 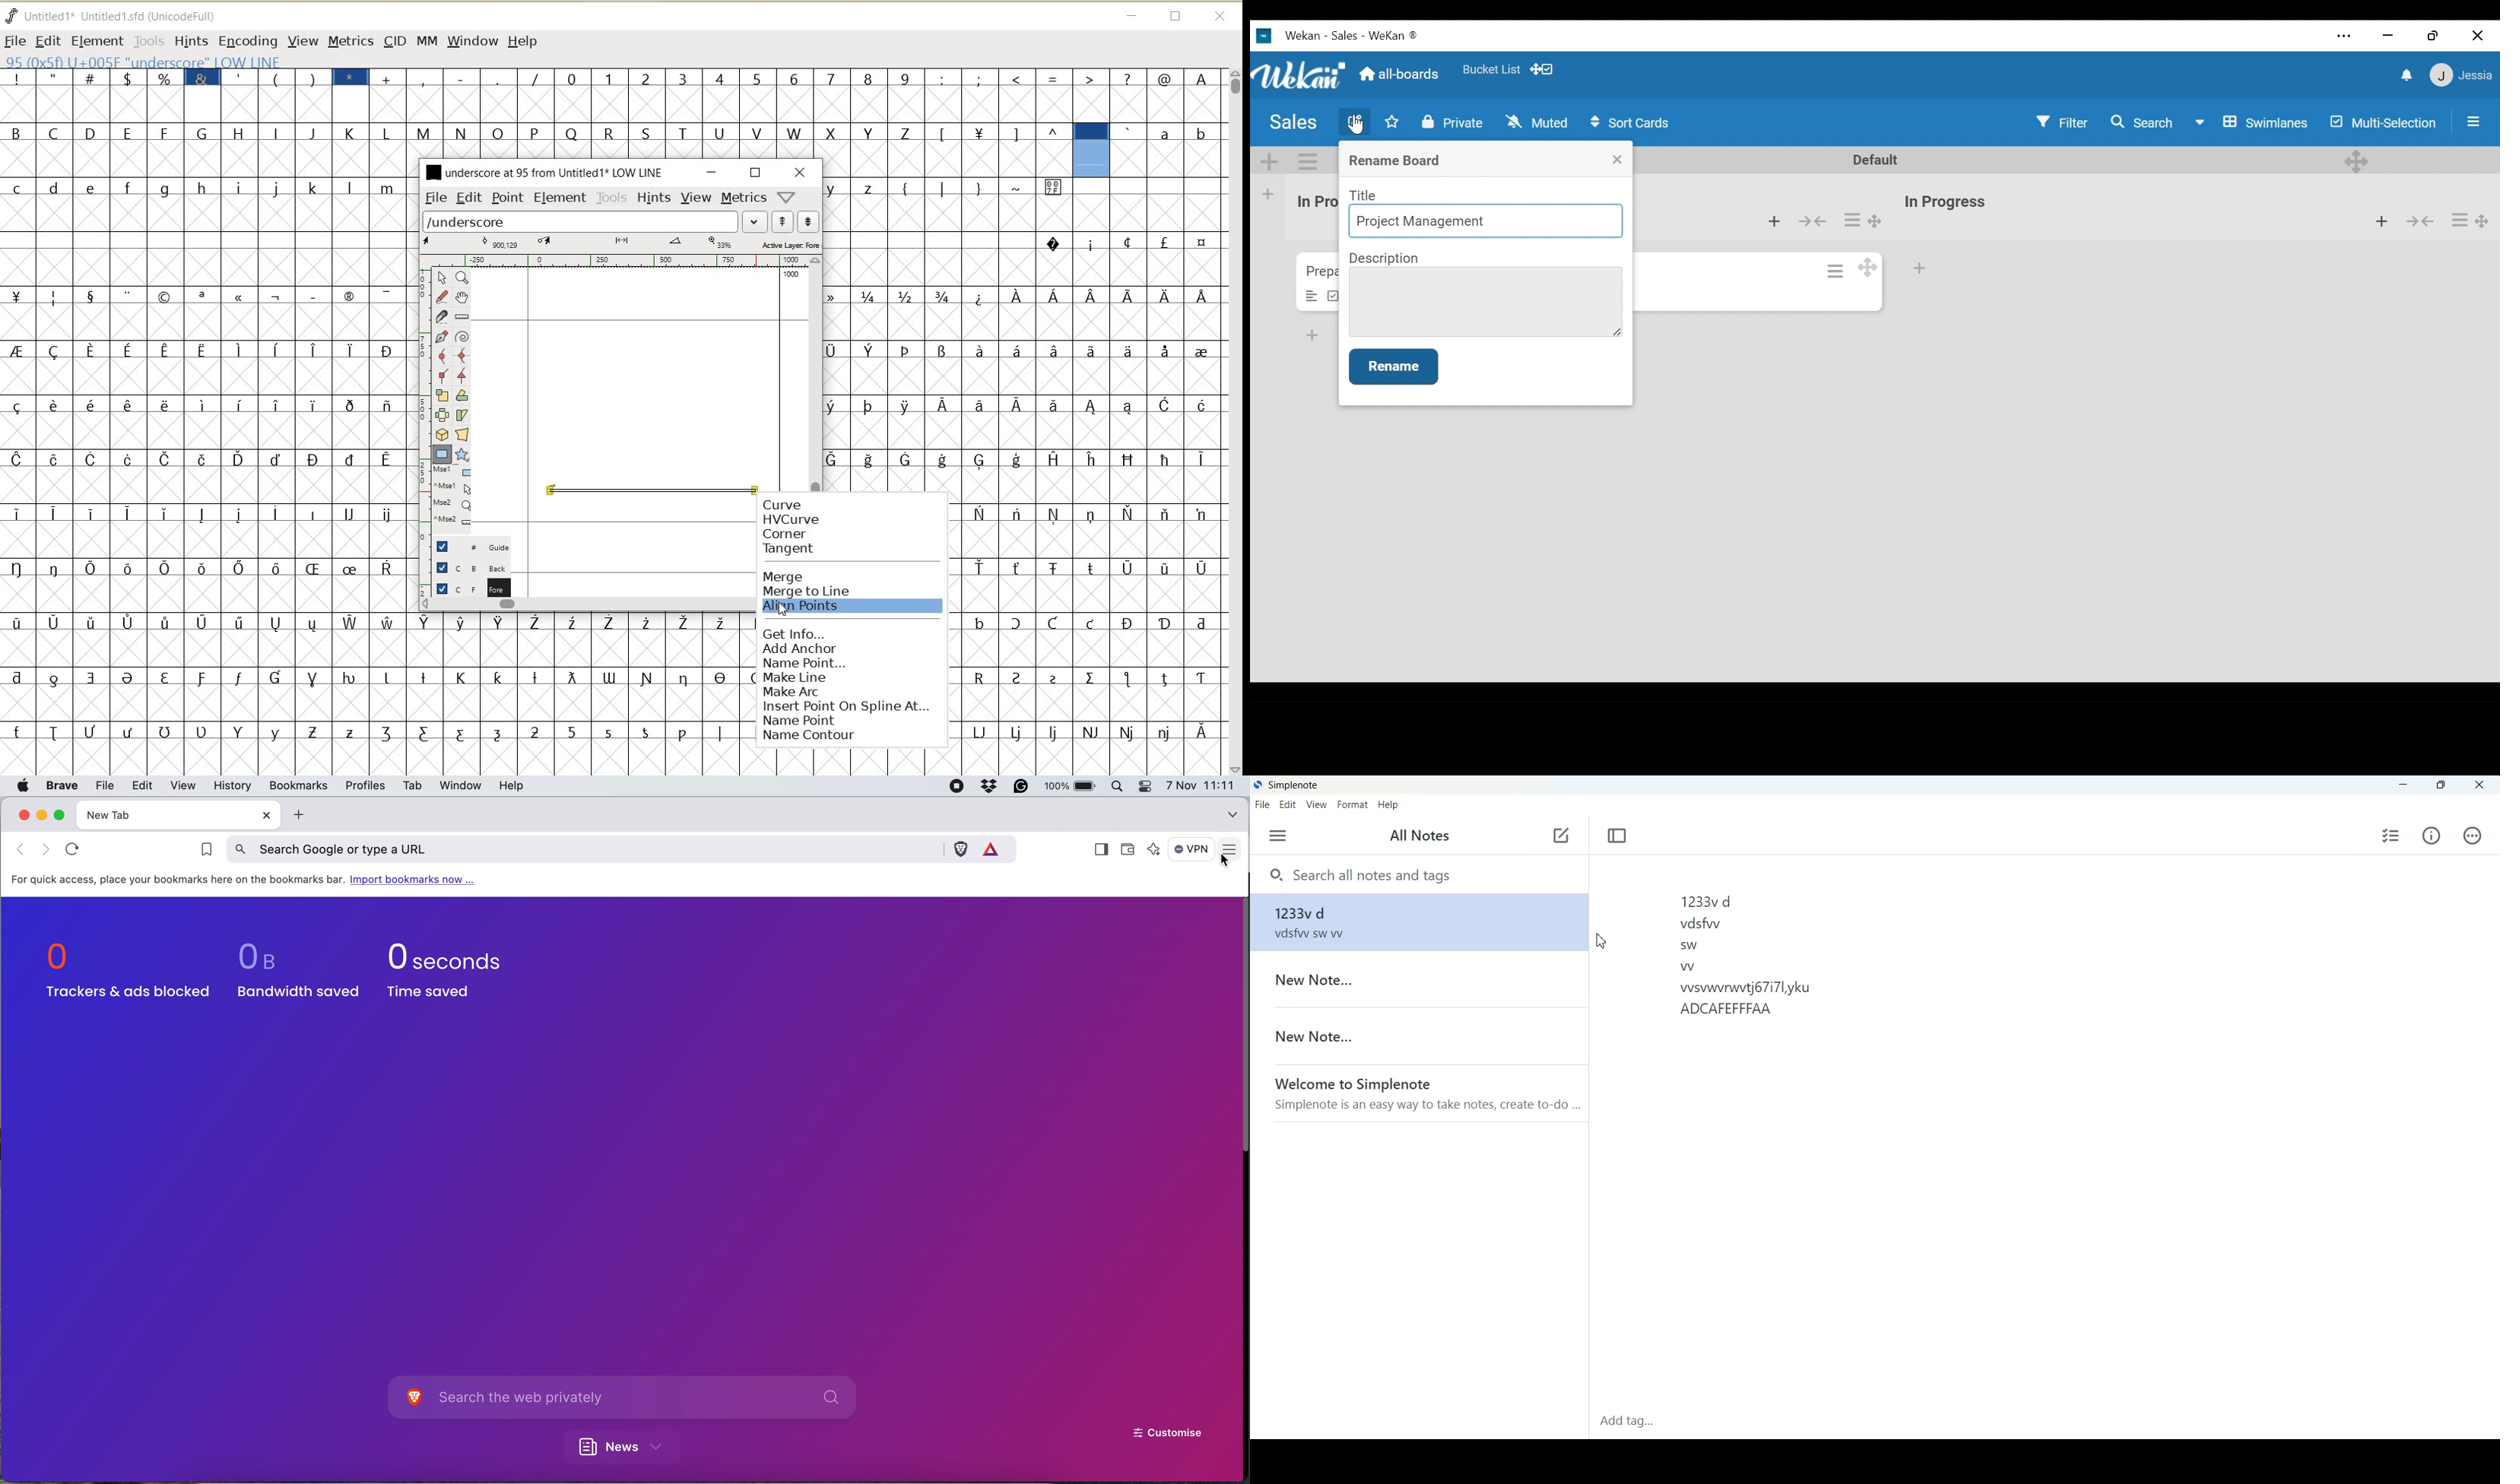 I want to click on GLYPHY CHARACTERS & NUMBERS, so click(x=816, y=89).